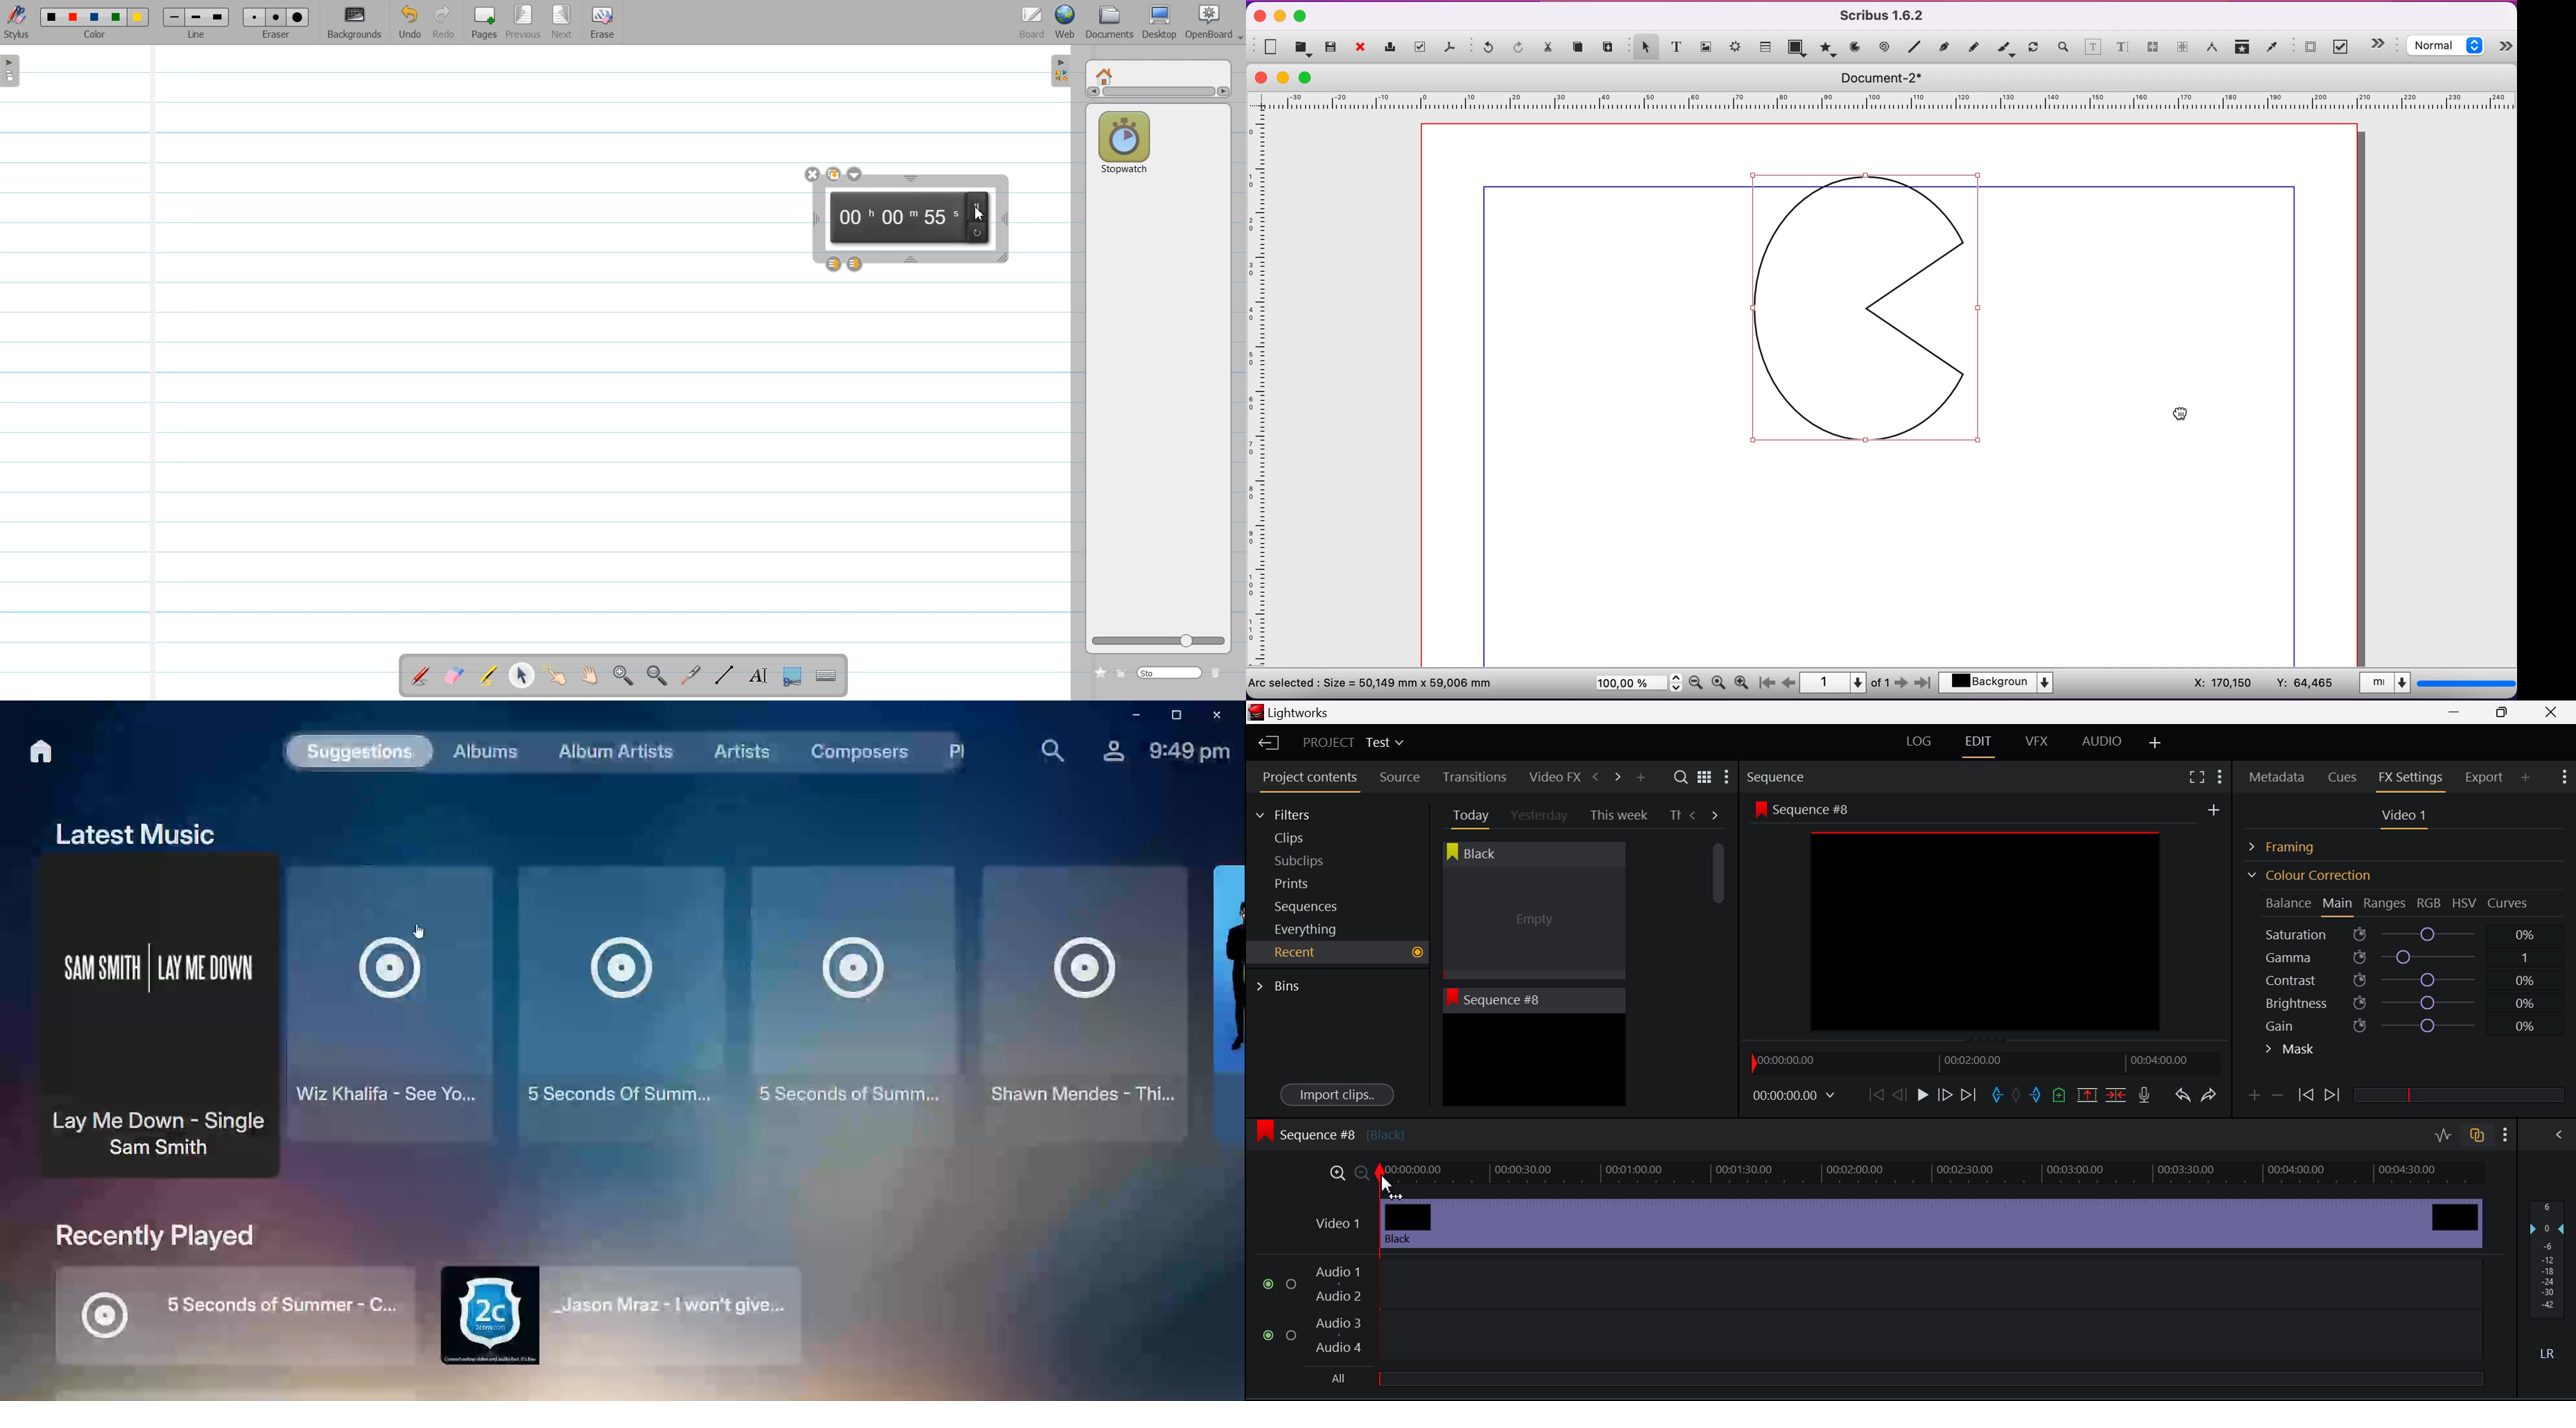  What do you see at coordinates (1310, 905) in the screenshot?
I see `Sequences` at bounding box center [1310, 905].